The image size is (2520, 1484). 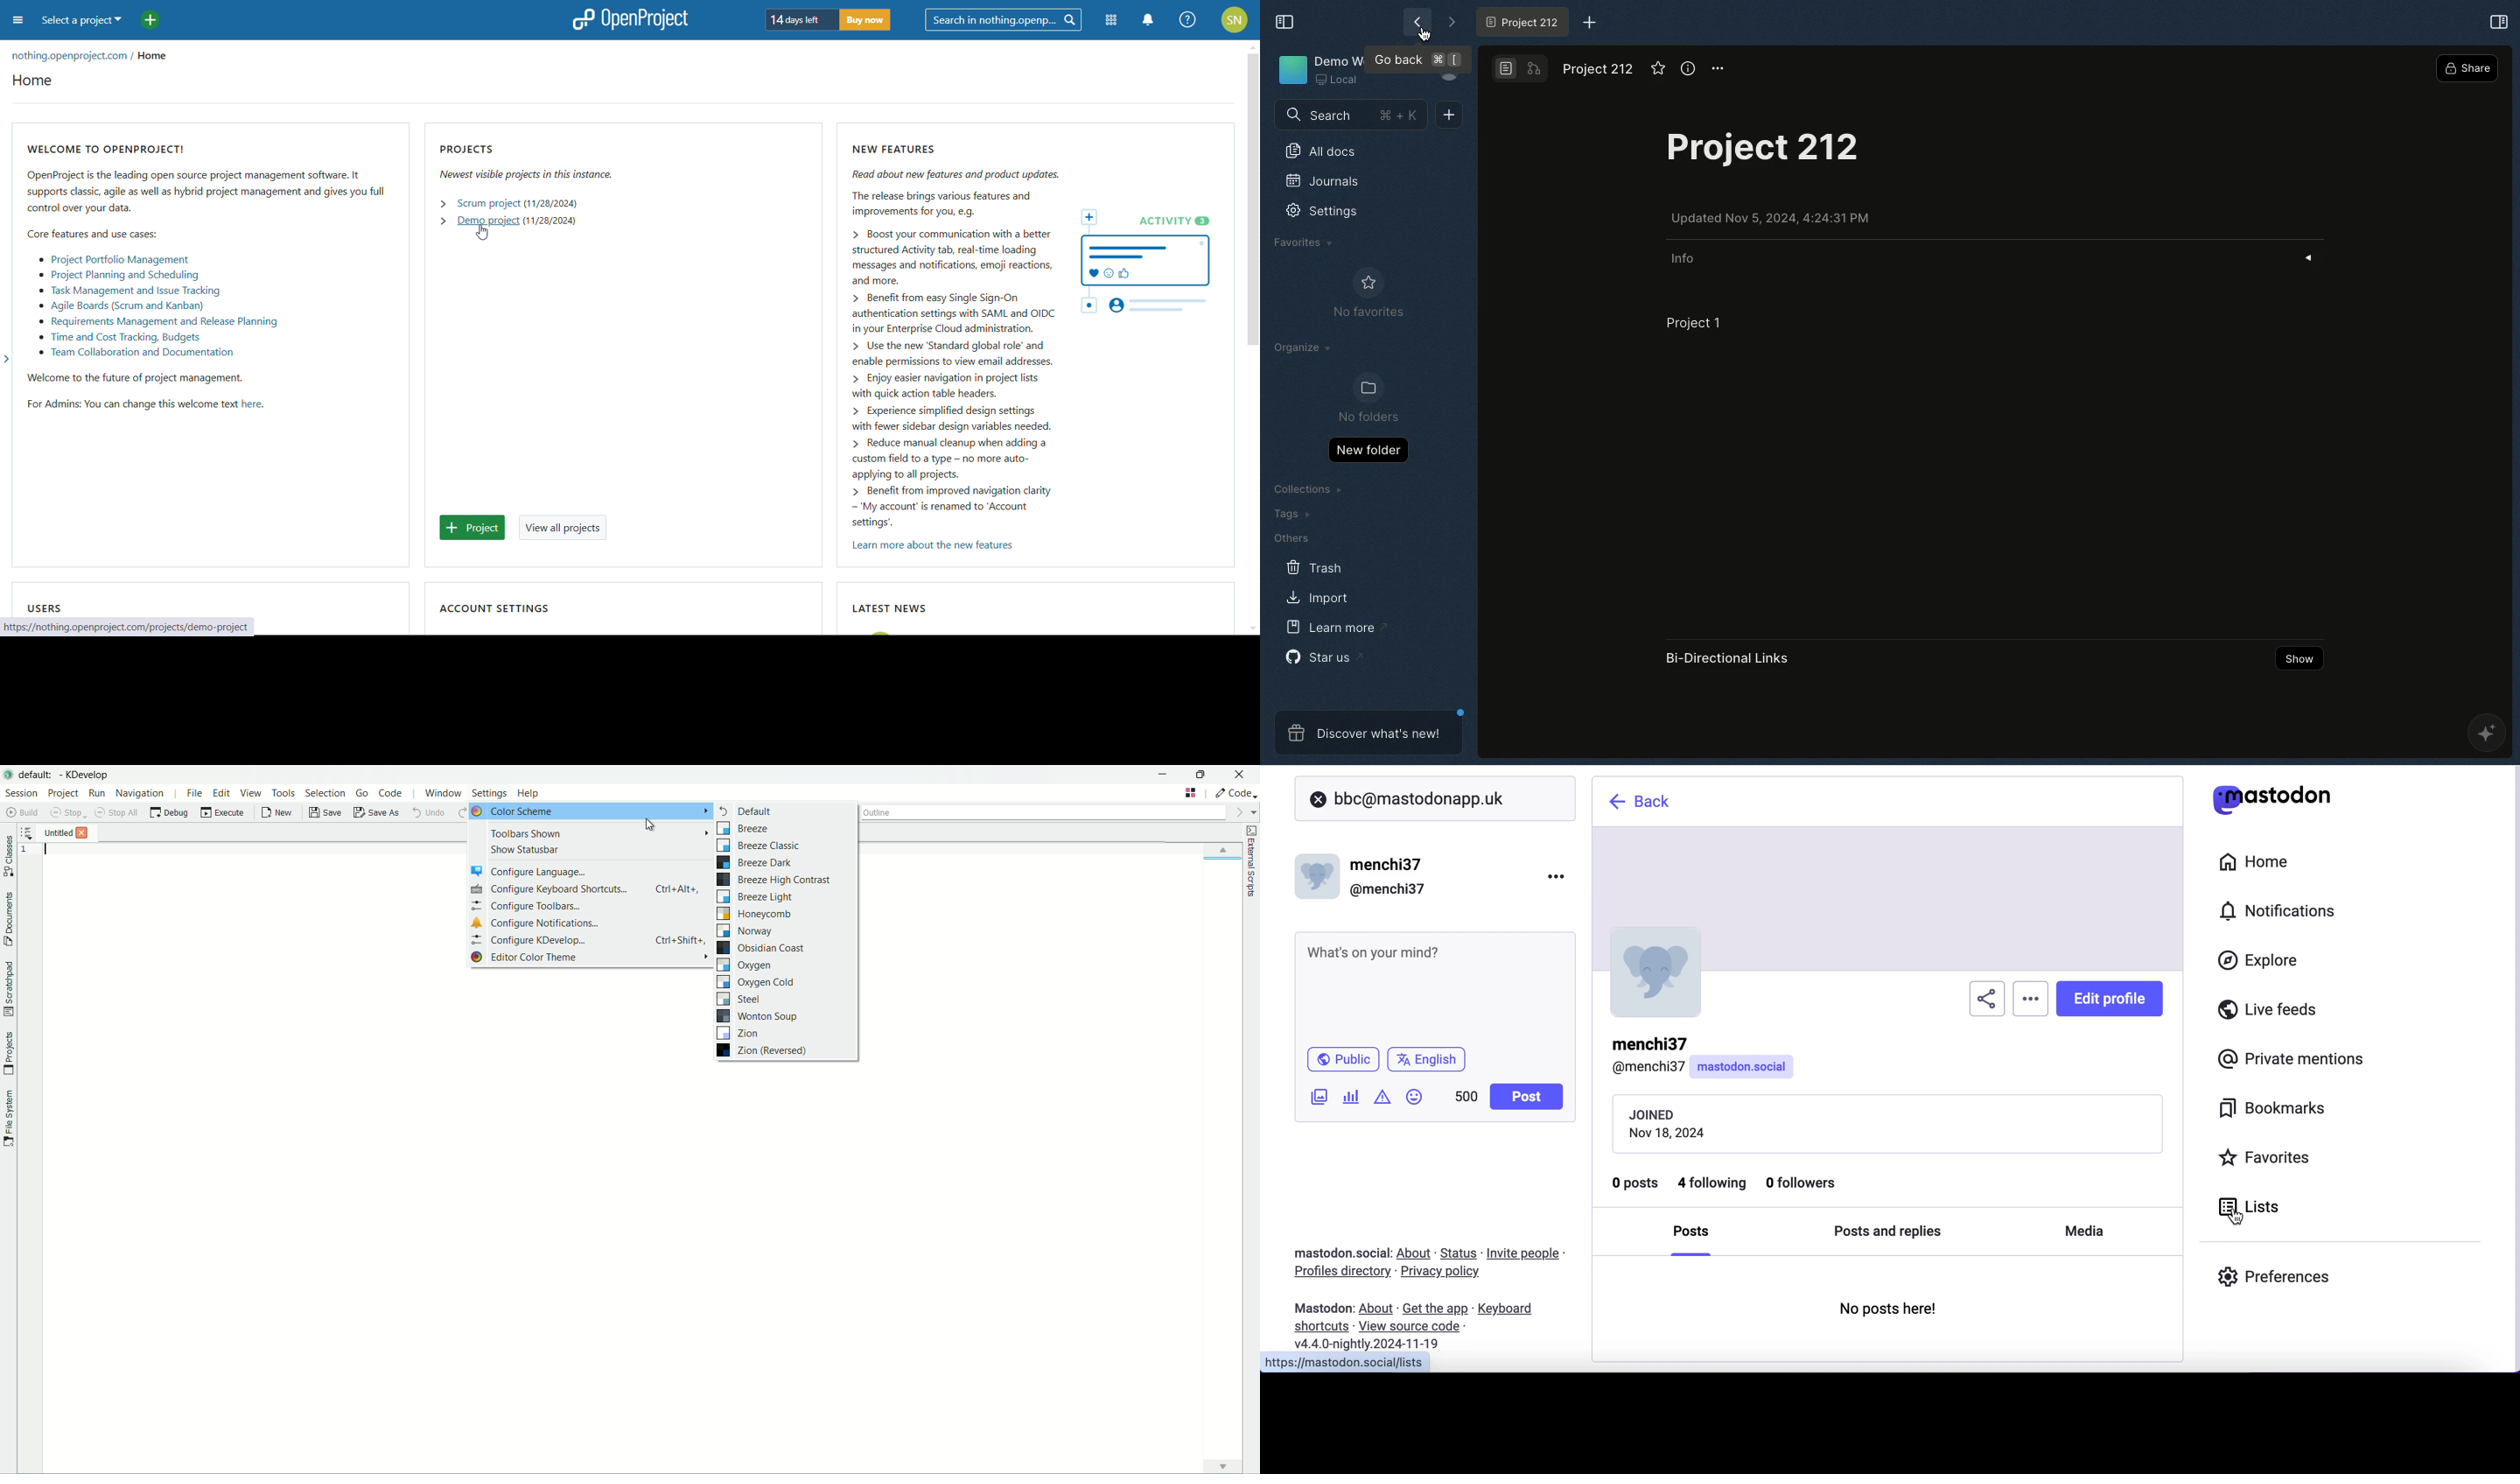 What do you see at coordinates (81, 20) in the screenshot?
I see `select a project` at bounding box center [81, 20].